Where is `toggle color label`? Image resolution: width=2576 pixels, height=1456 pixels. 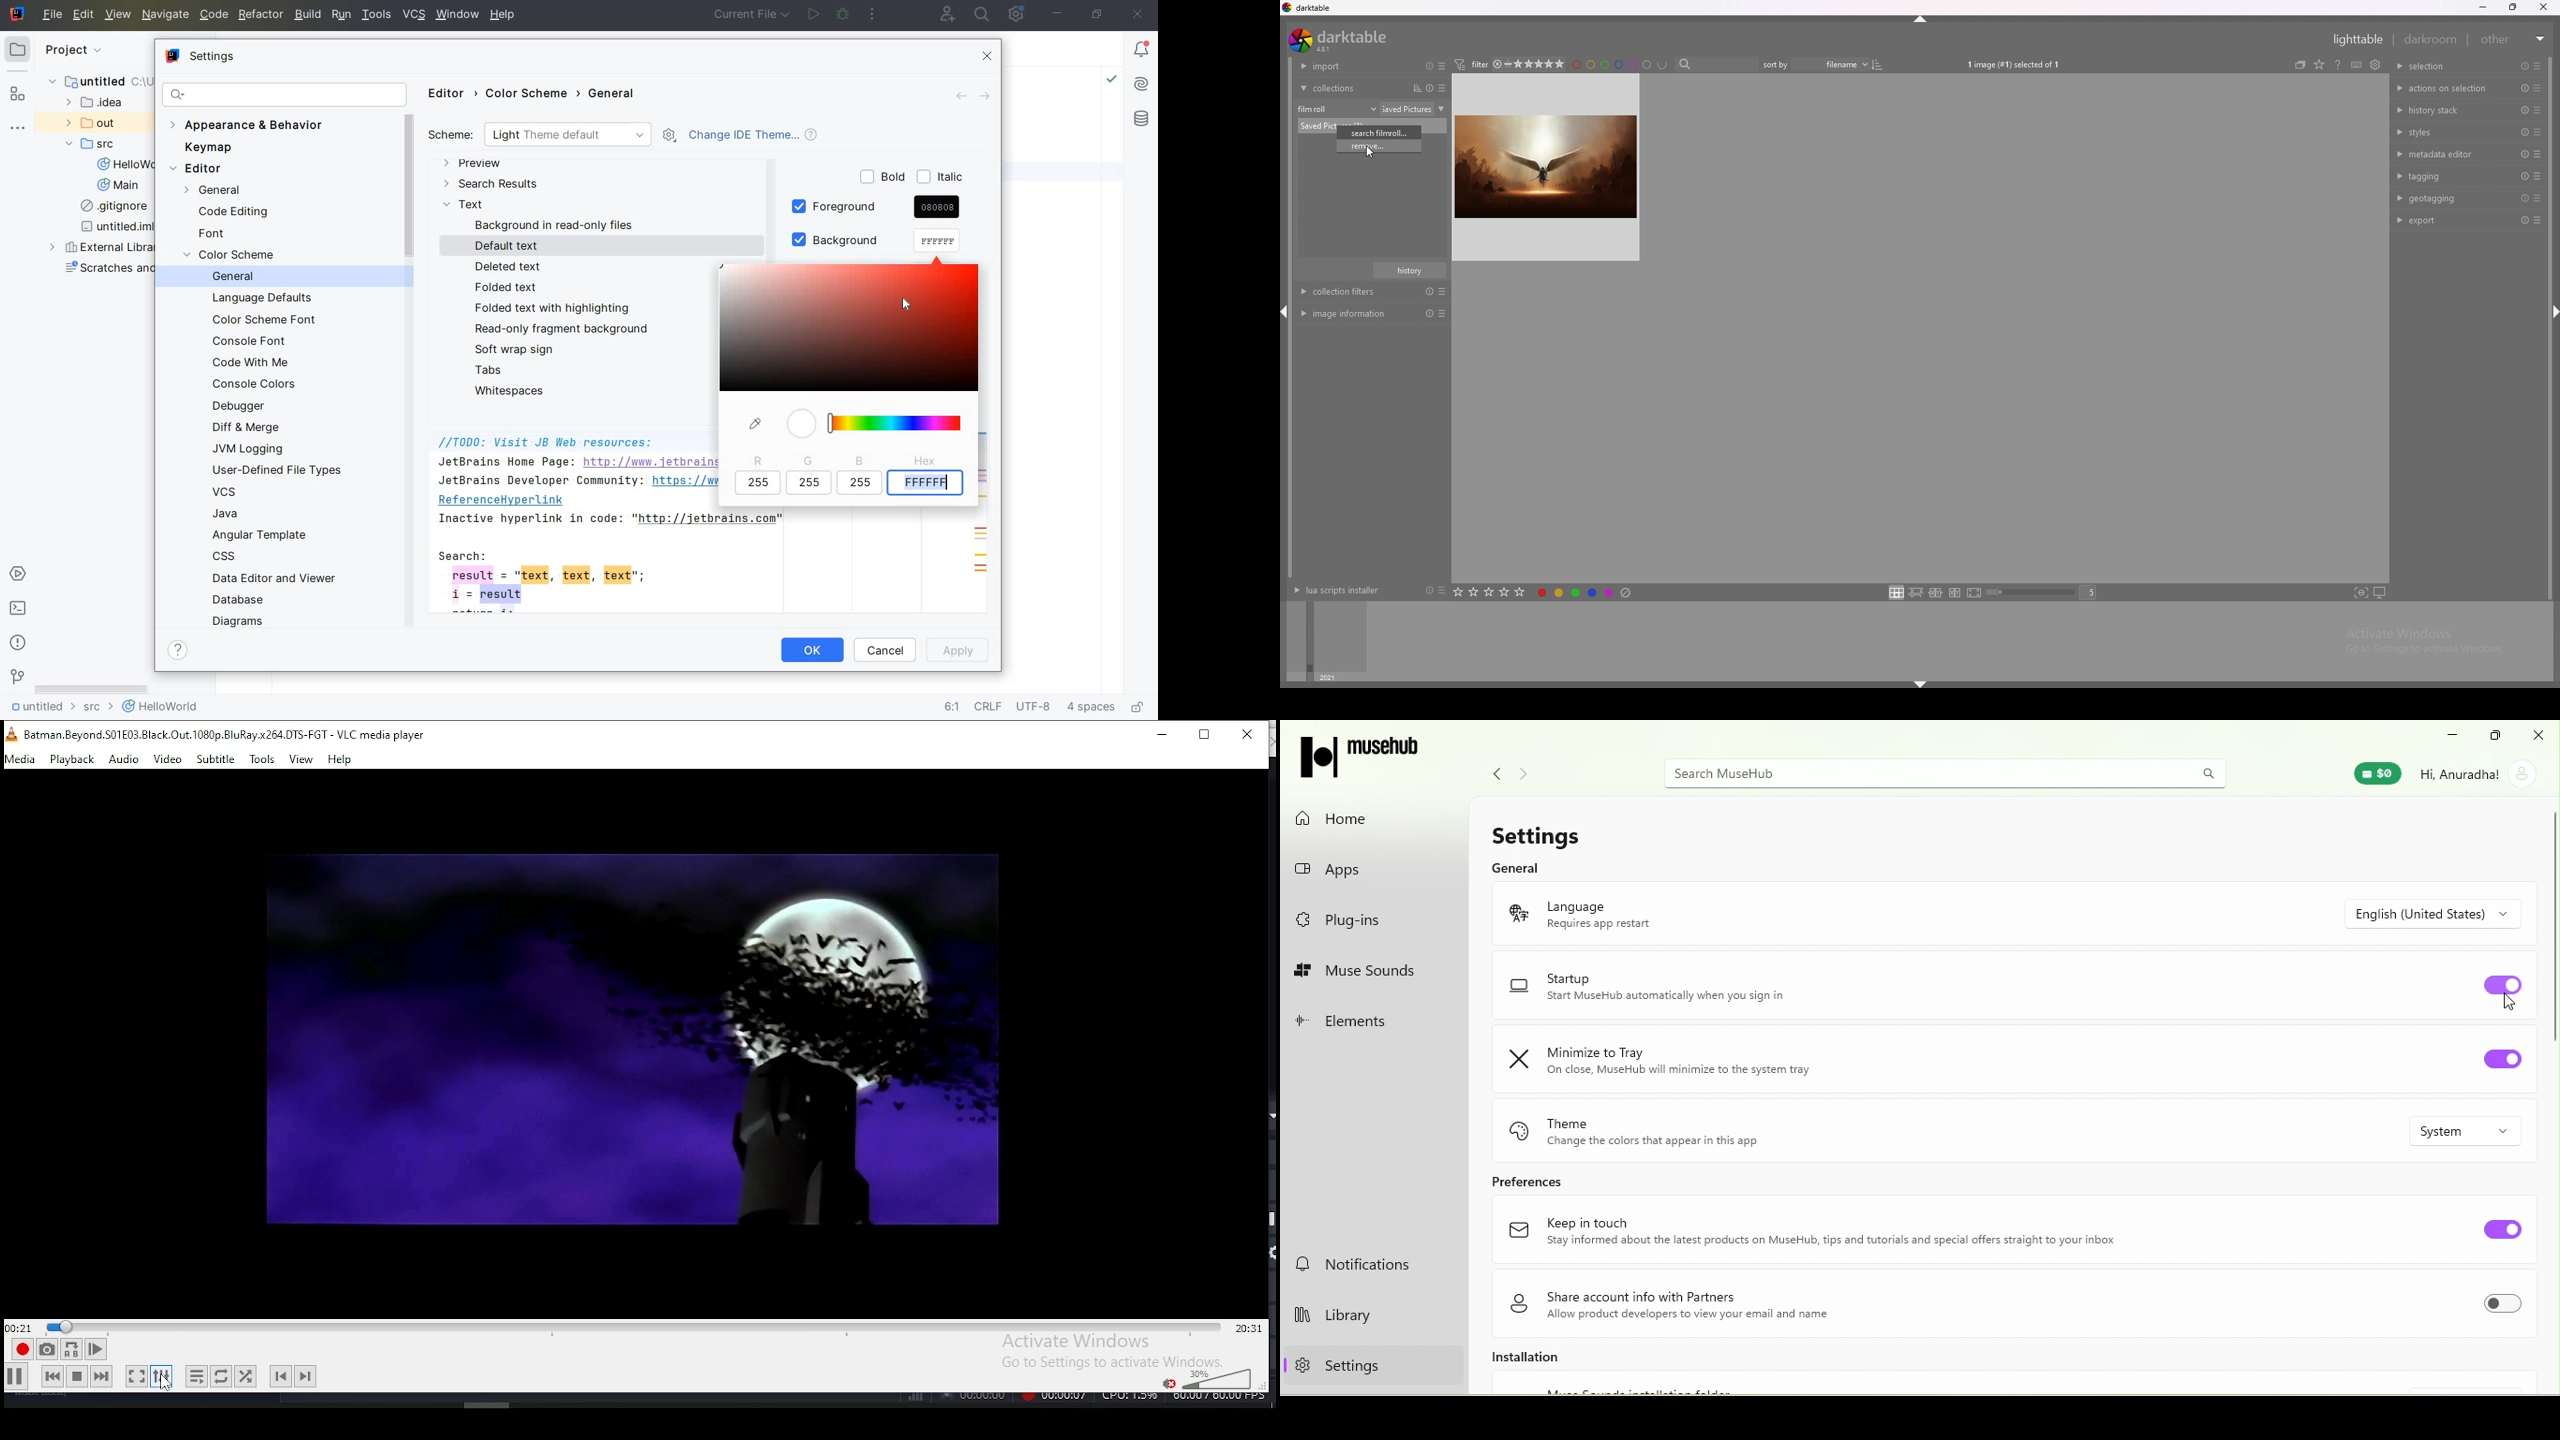 toggle color label is located at coordinates (1585, 591).